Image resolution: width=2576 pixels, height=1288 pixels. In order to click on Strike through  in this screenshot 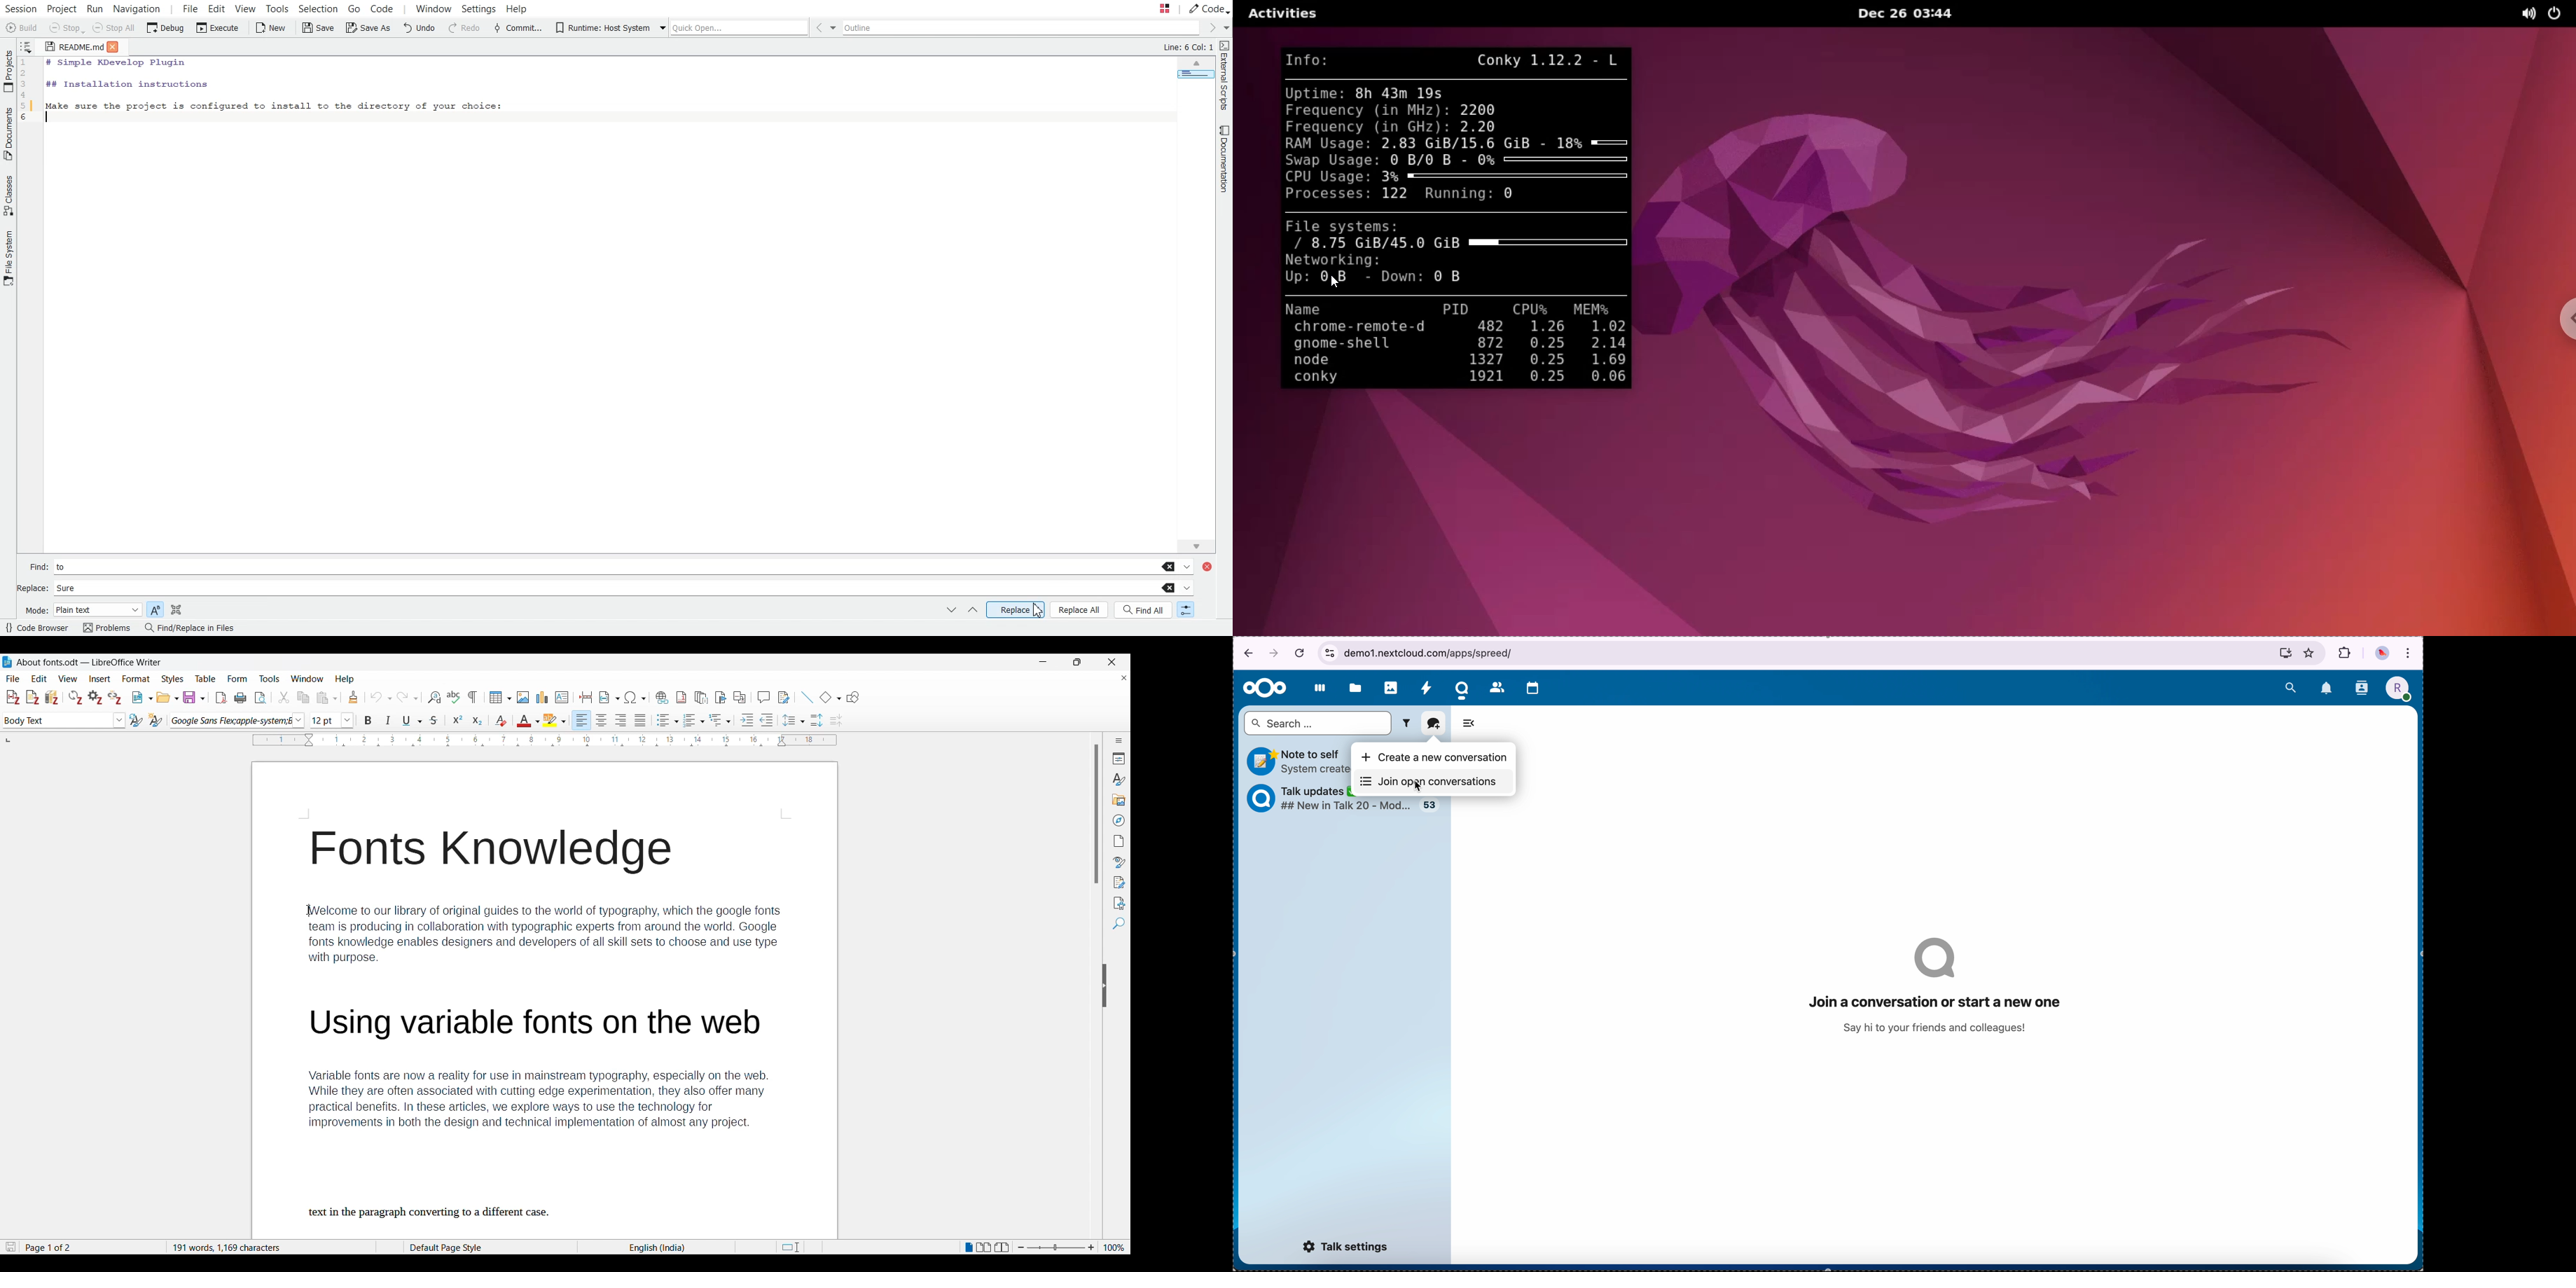, I will do `click(434, 720)`.